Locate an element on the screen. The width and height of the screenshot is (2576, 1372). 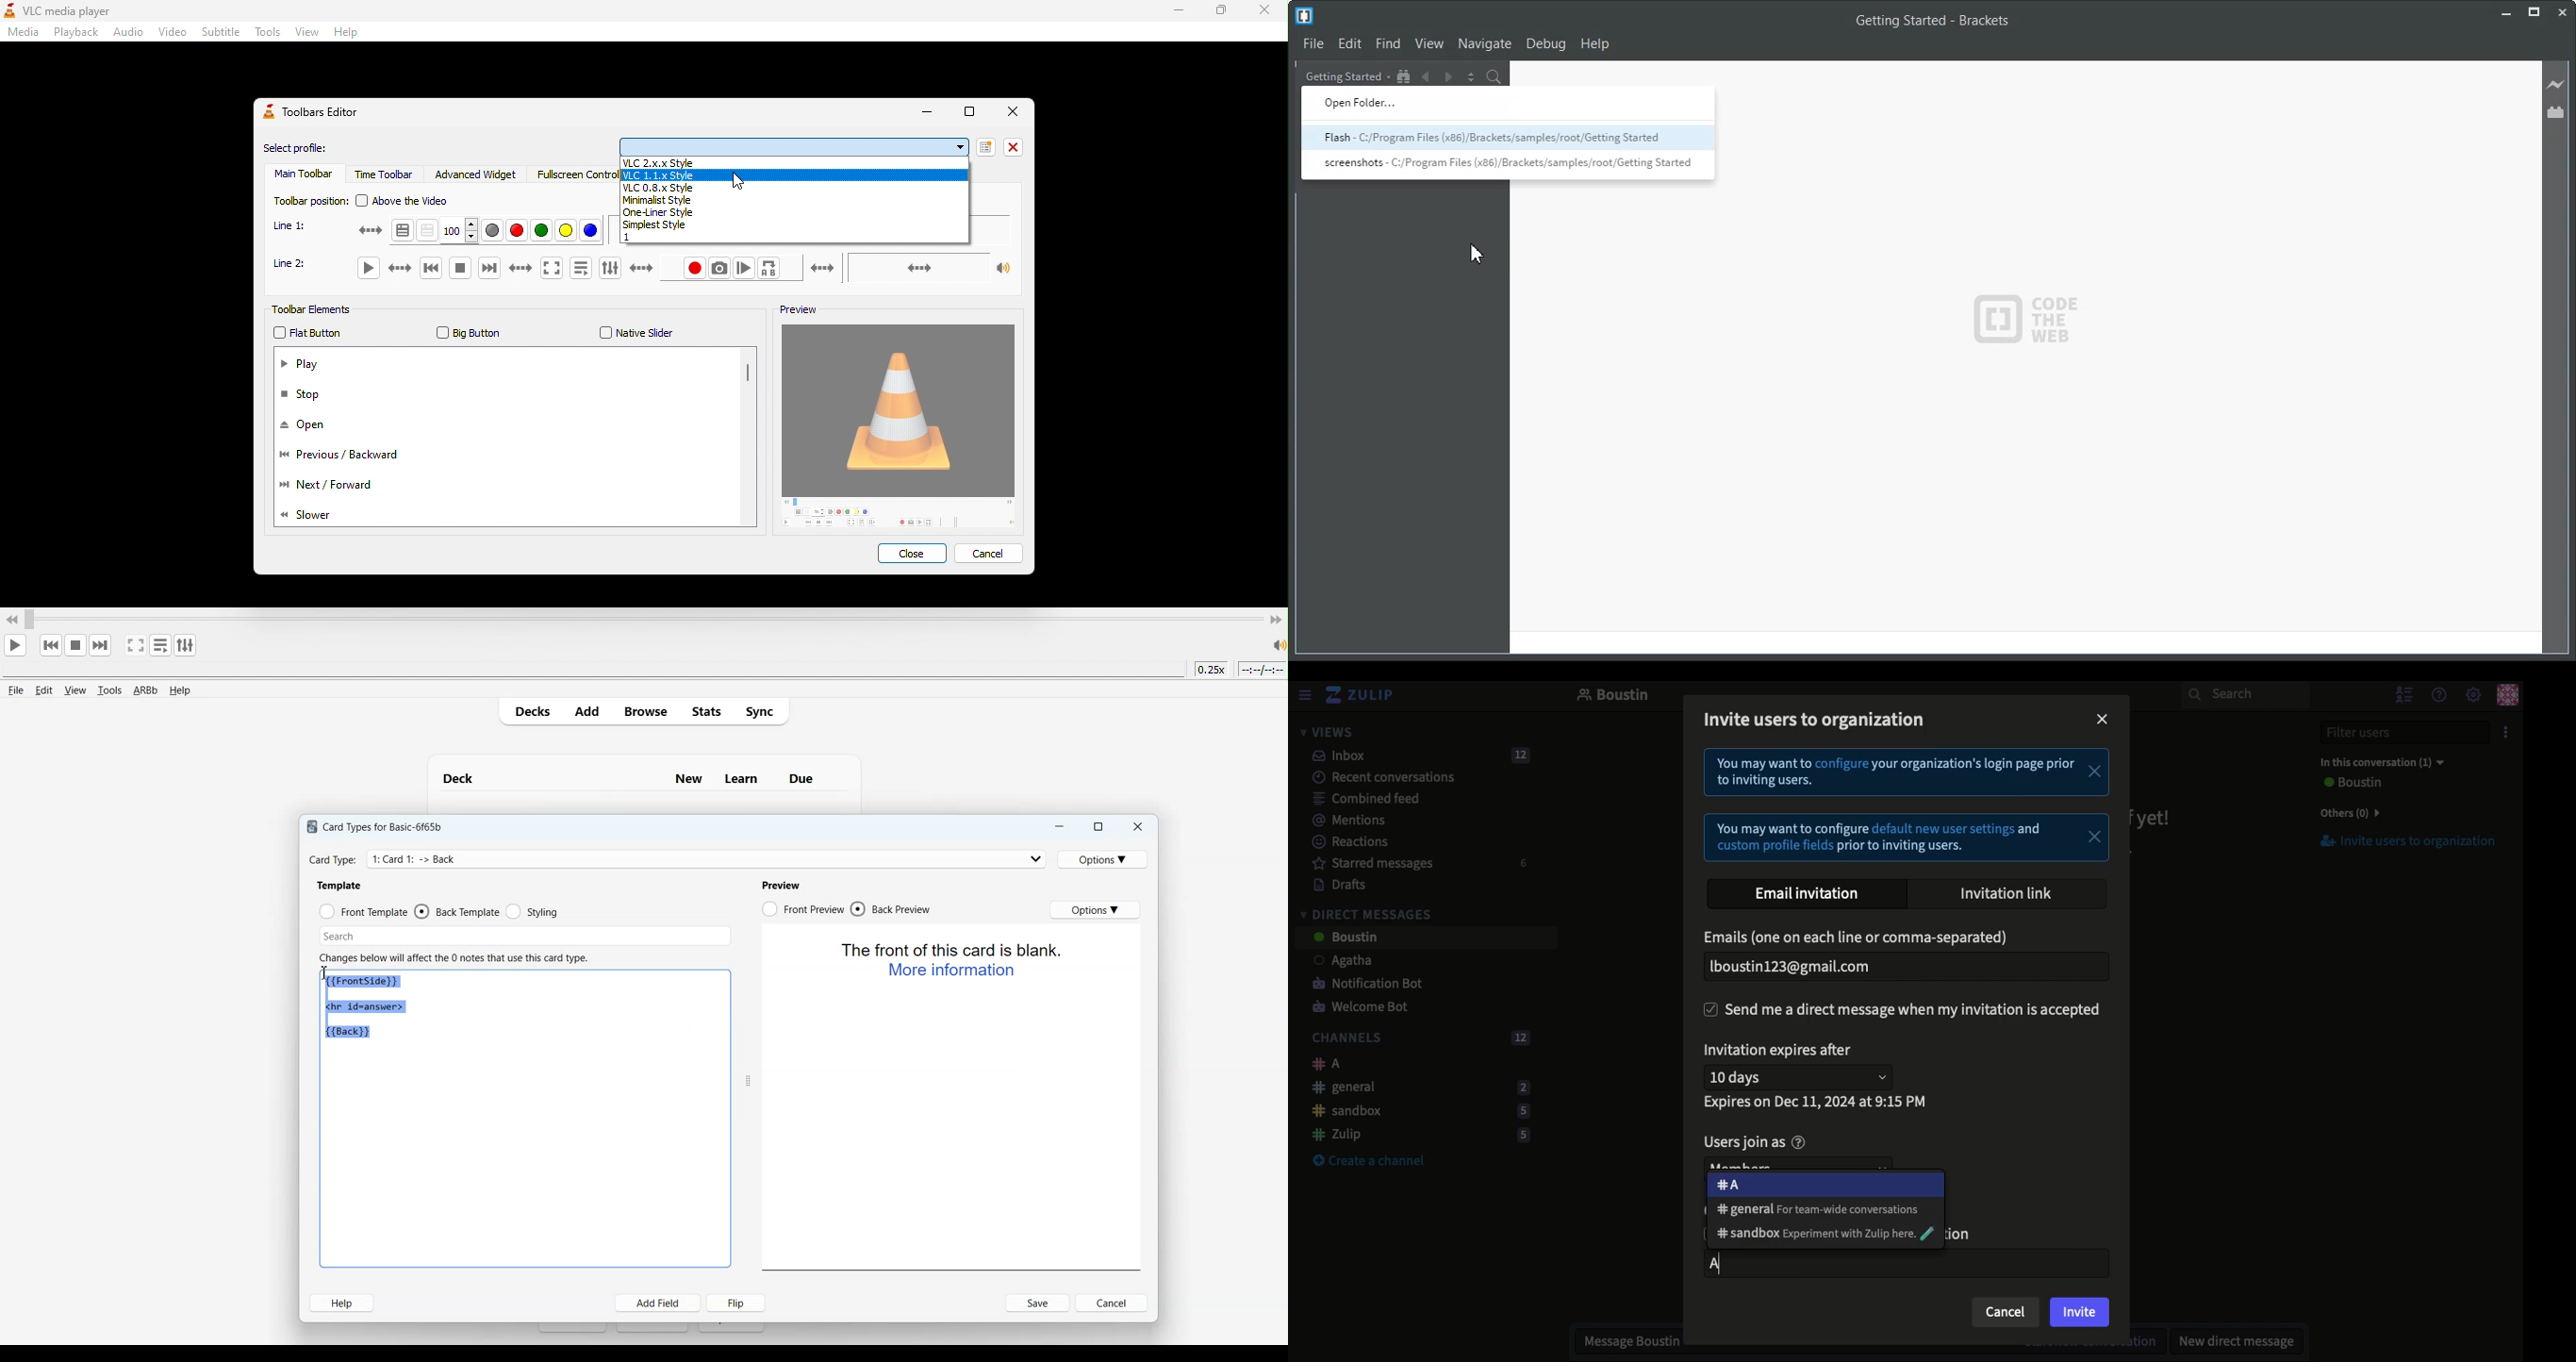
close is located at coordinates (1267, 12).